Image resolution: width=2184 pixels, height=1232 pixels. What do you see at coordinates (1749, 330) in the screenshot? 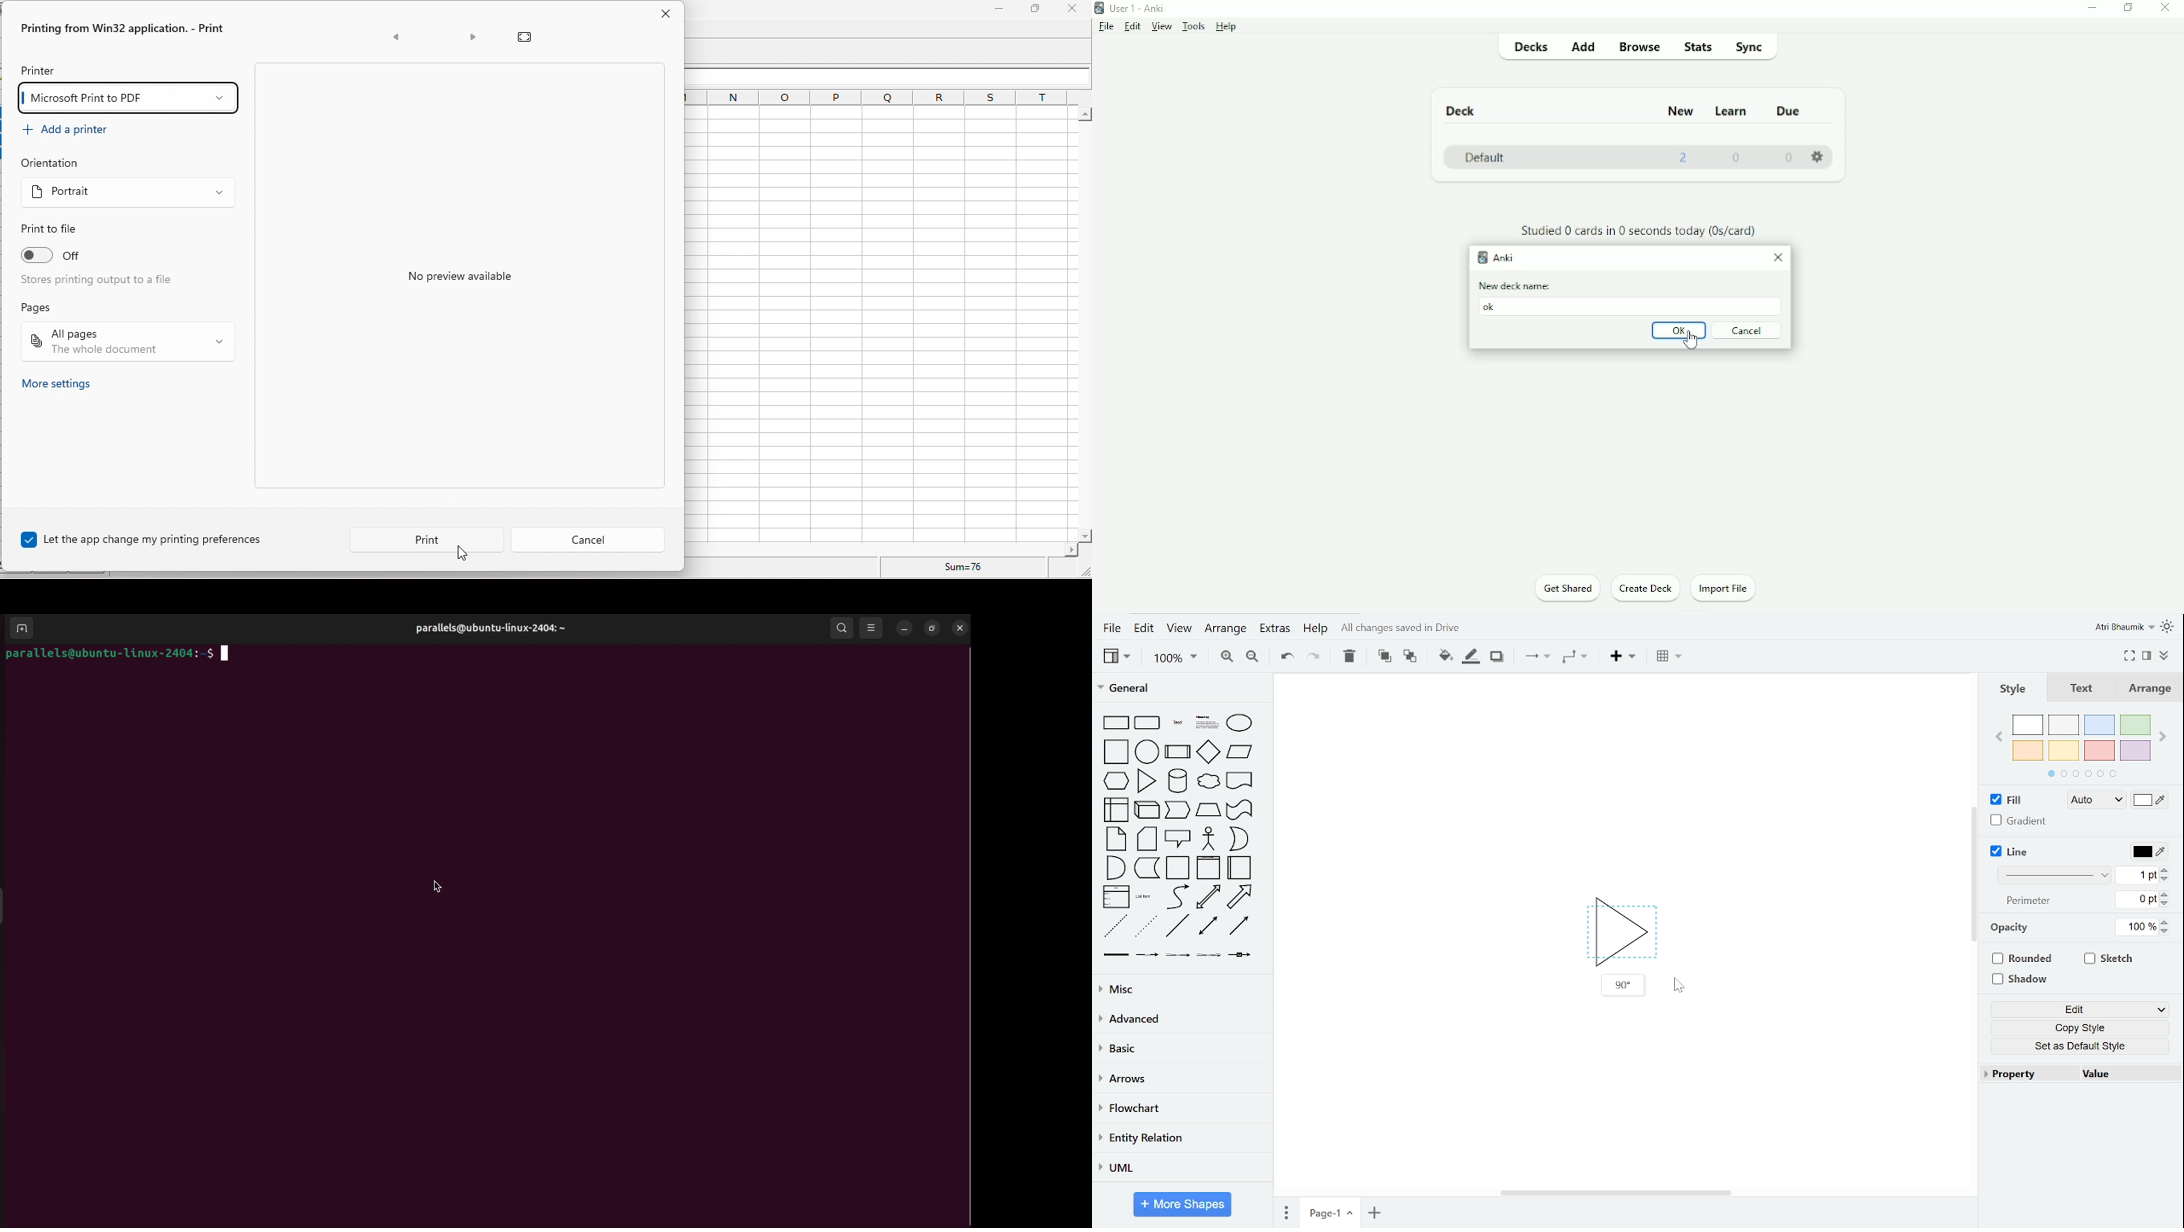
I see `Cancel` at bounding box center [1749, 330].